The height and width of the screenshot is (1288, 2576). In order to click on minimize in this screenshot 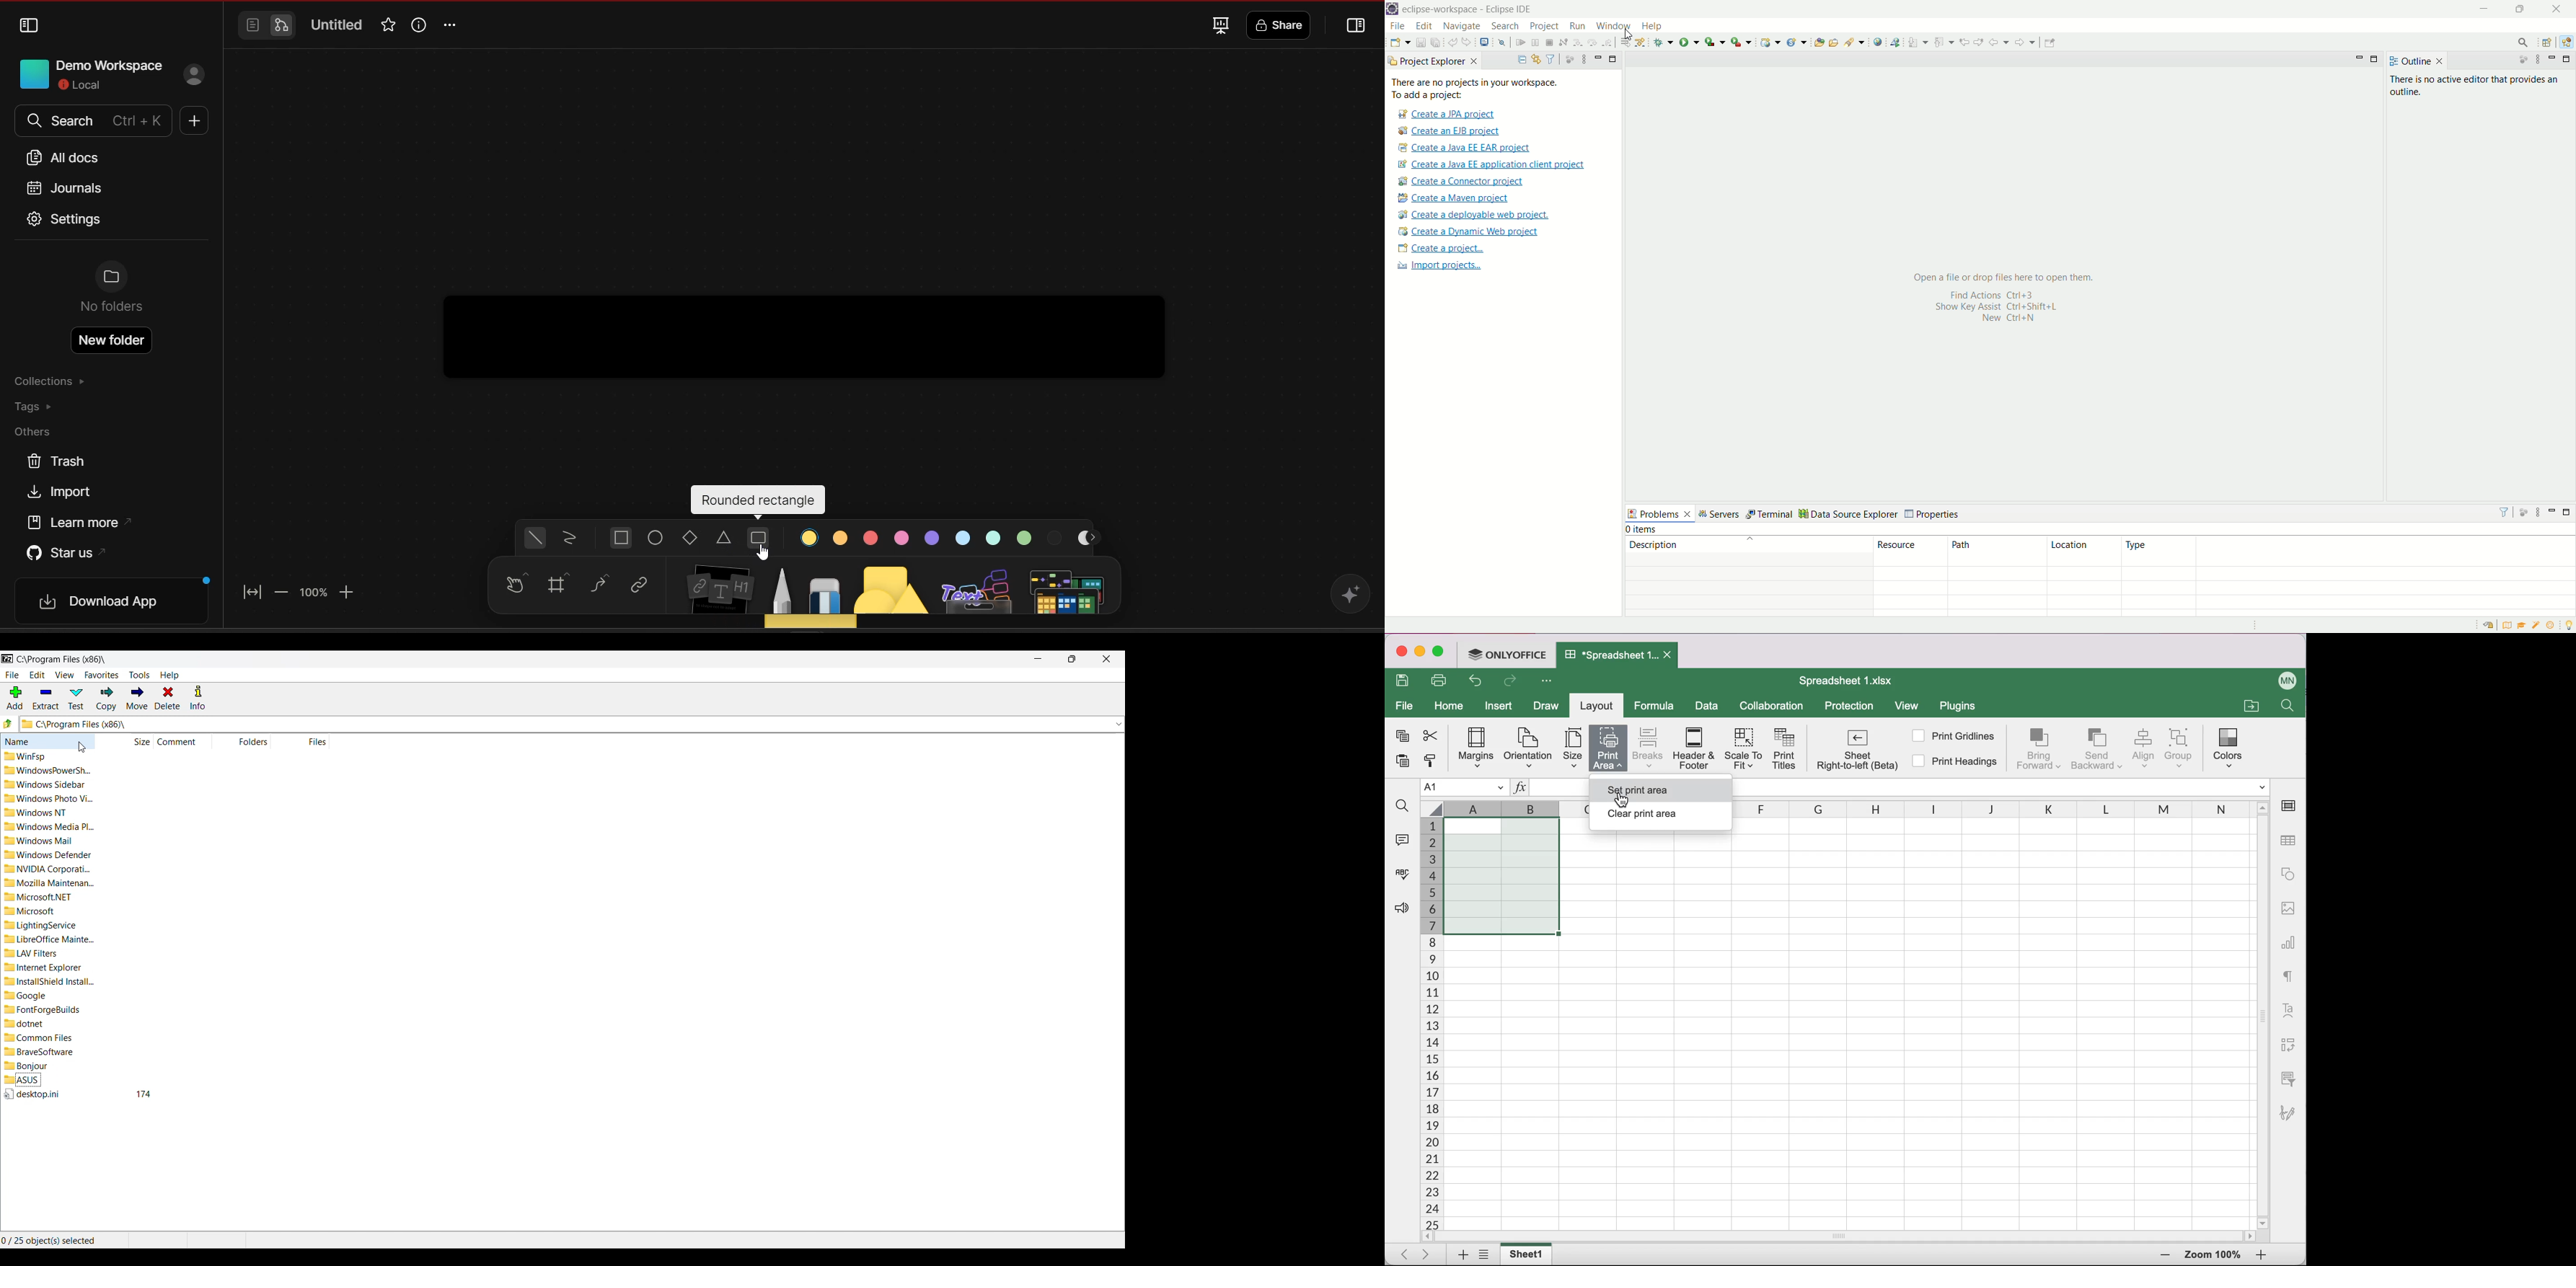, I will do `click(2483, 9)`.